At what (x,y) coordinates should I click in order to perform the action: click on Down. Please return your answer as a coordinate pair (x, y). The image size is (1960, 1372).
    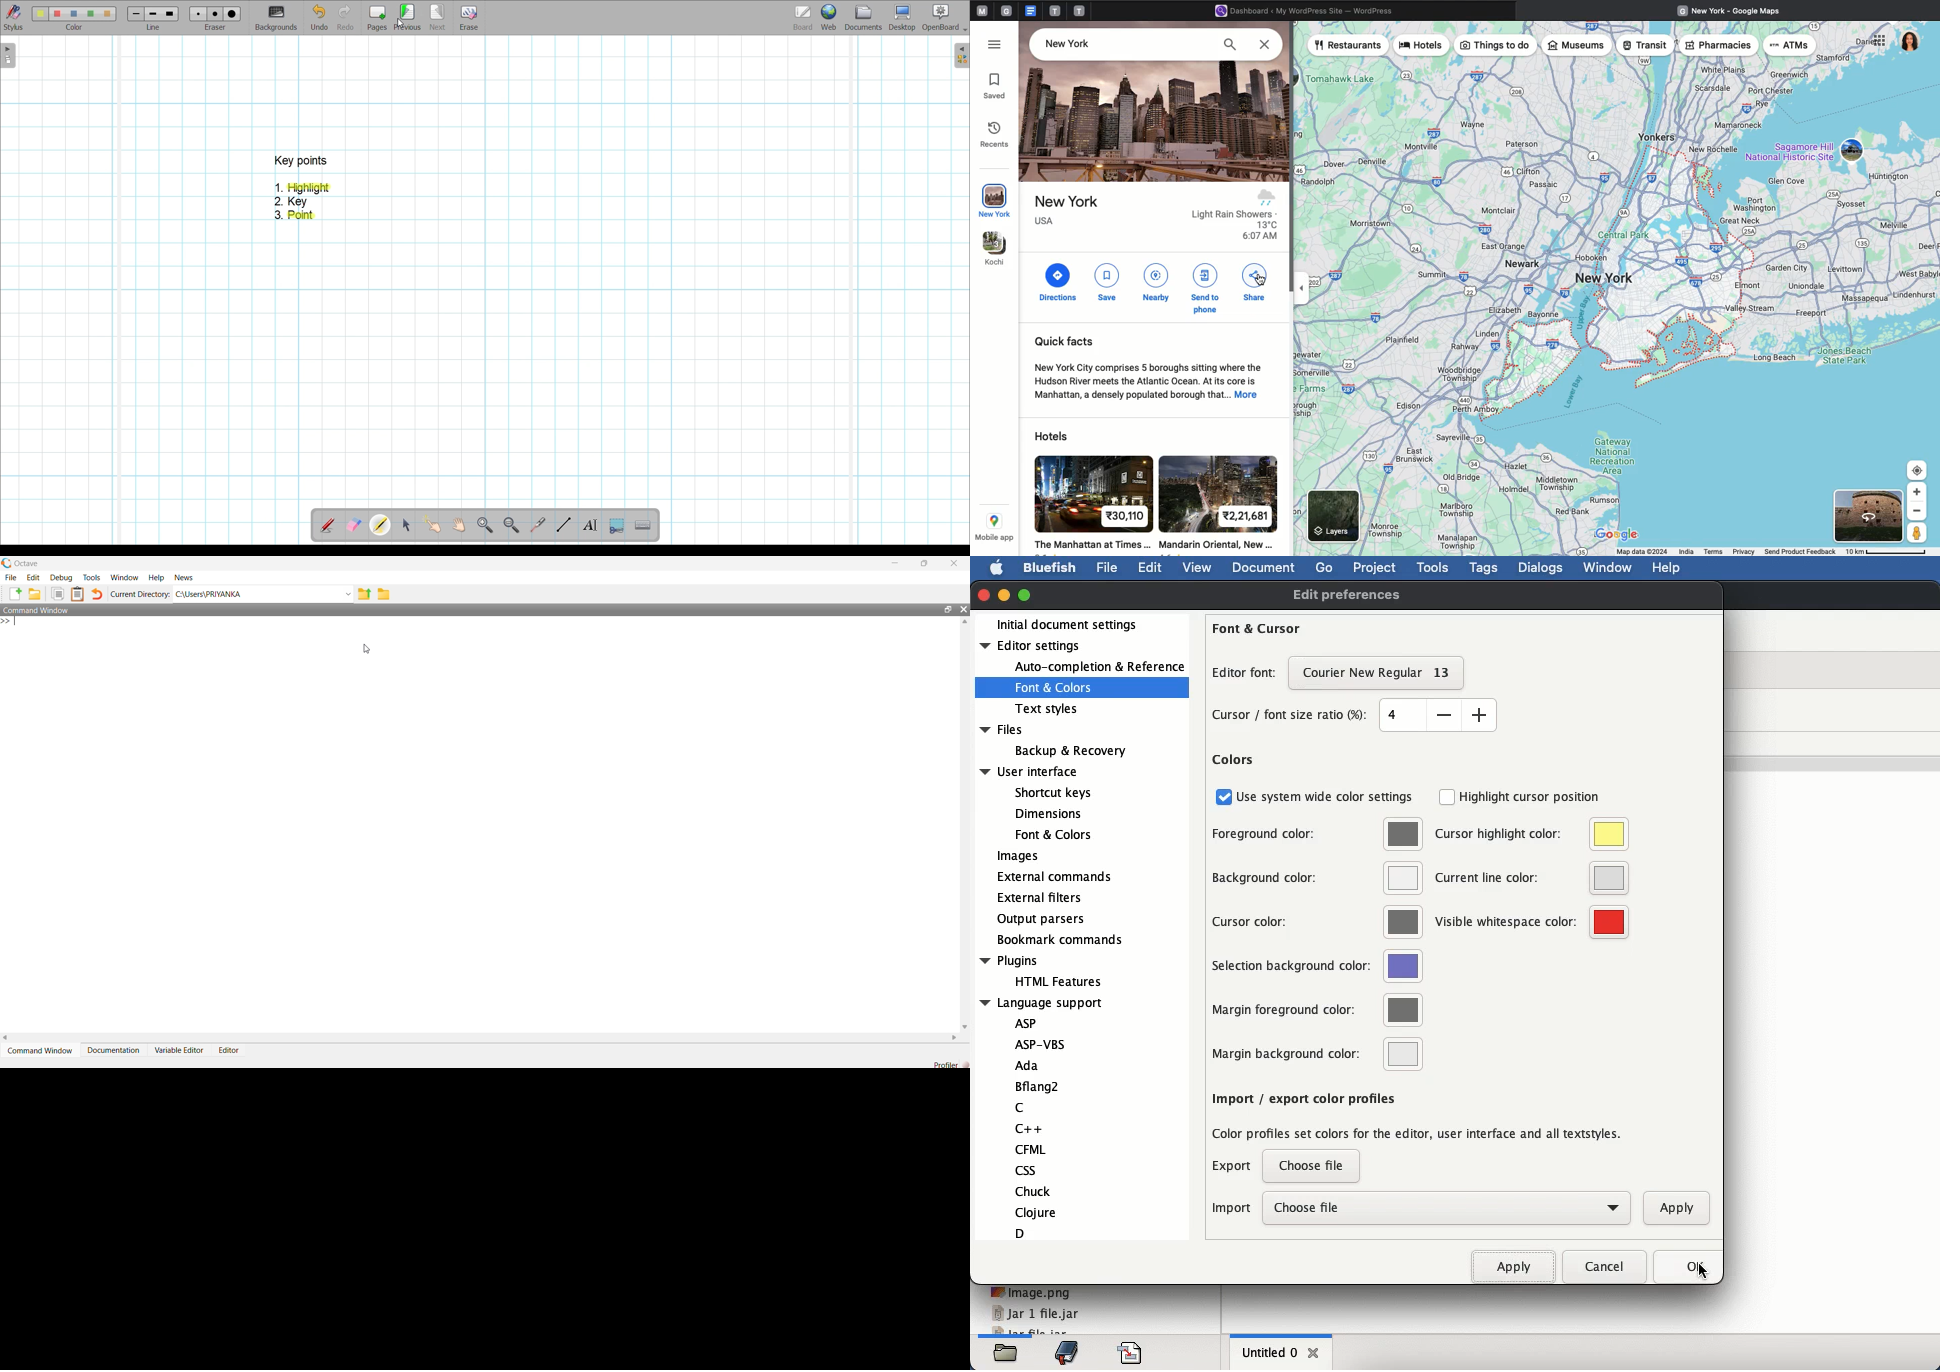
    Looking at the image, I should click on (964, 1023).